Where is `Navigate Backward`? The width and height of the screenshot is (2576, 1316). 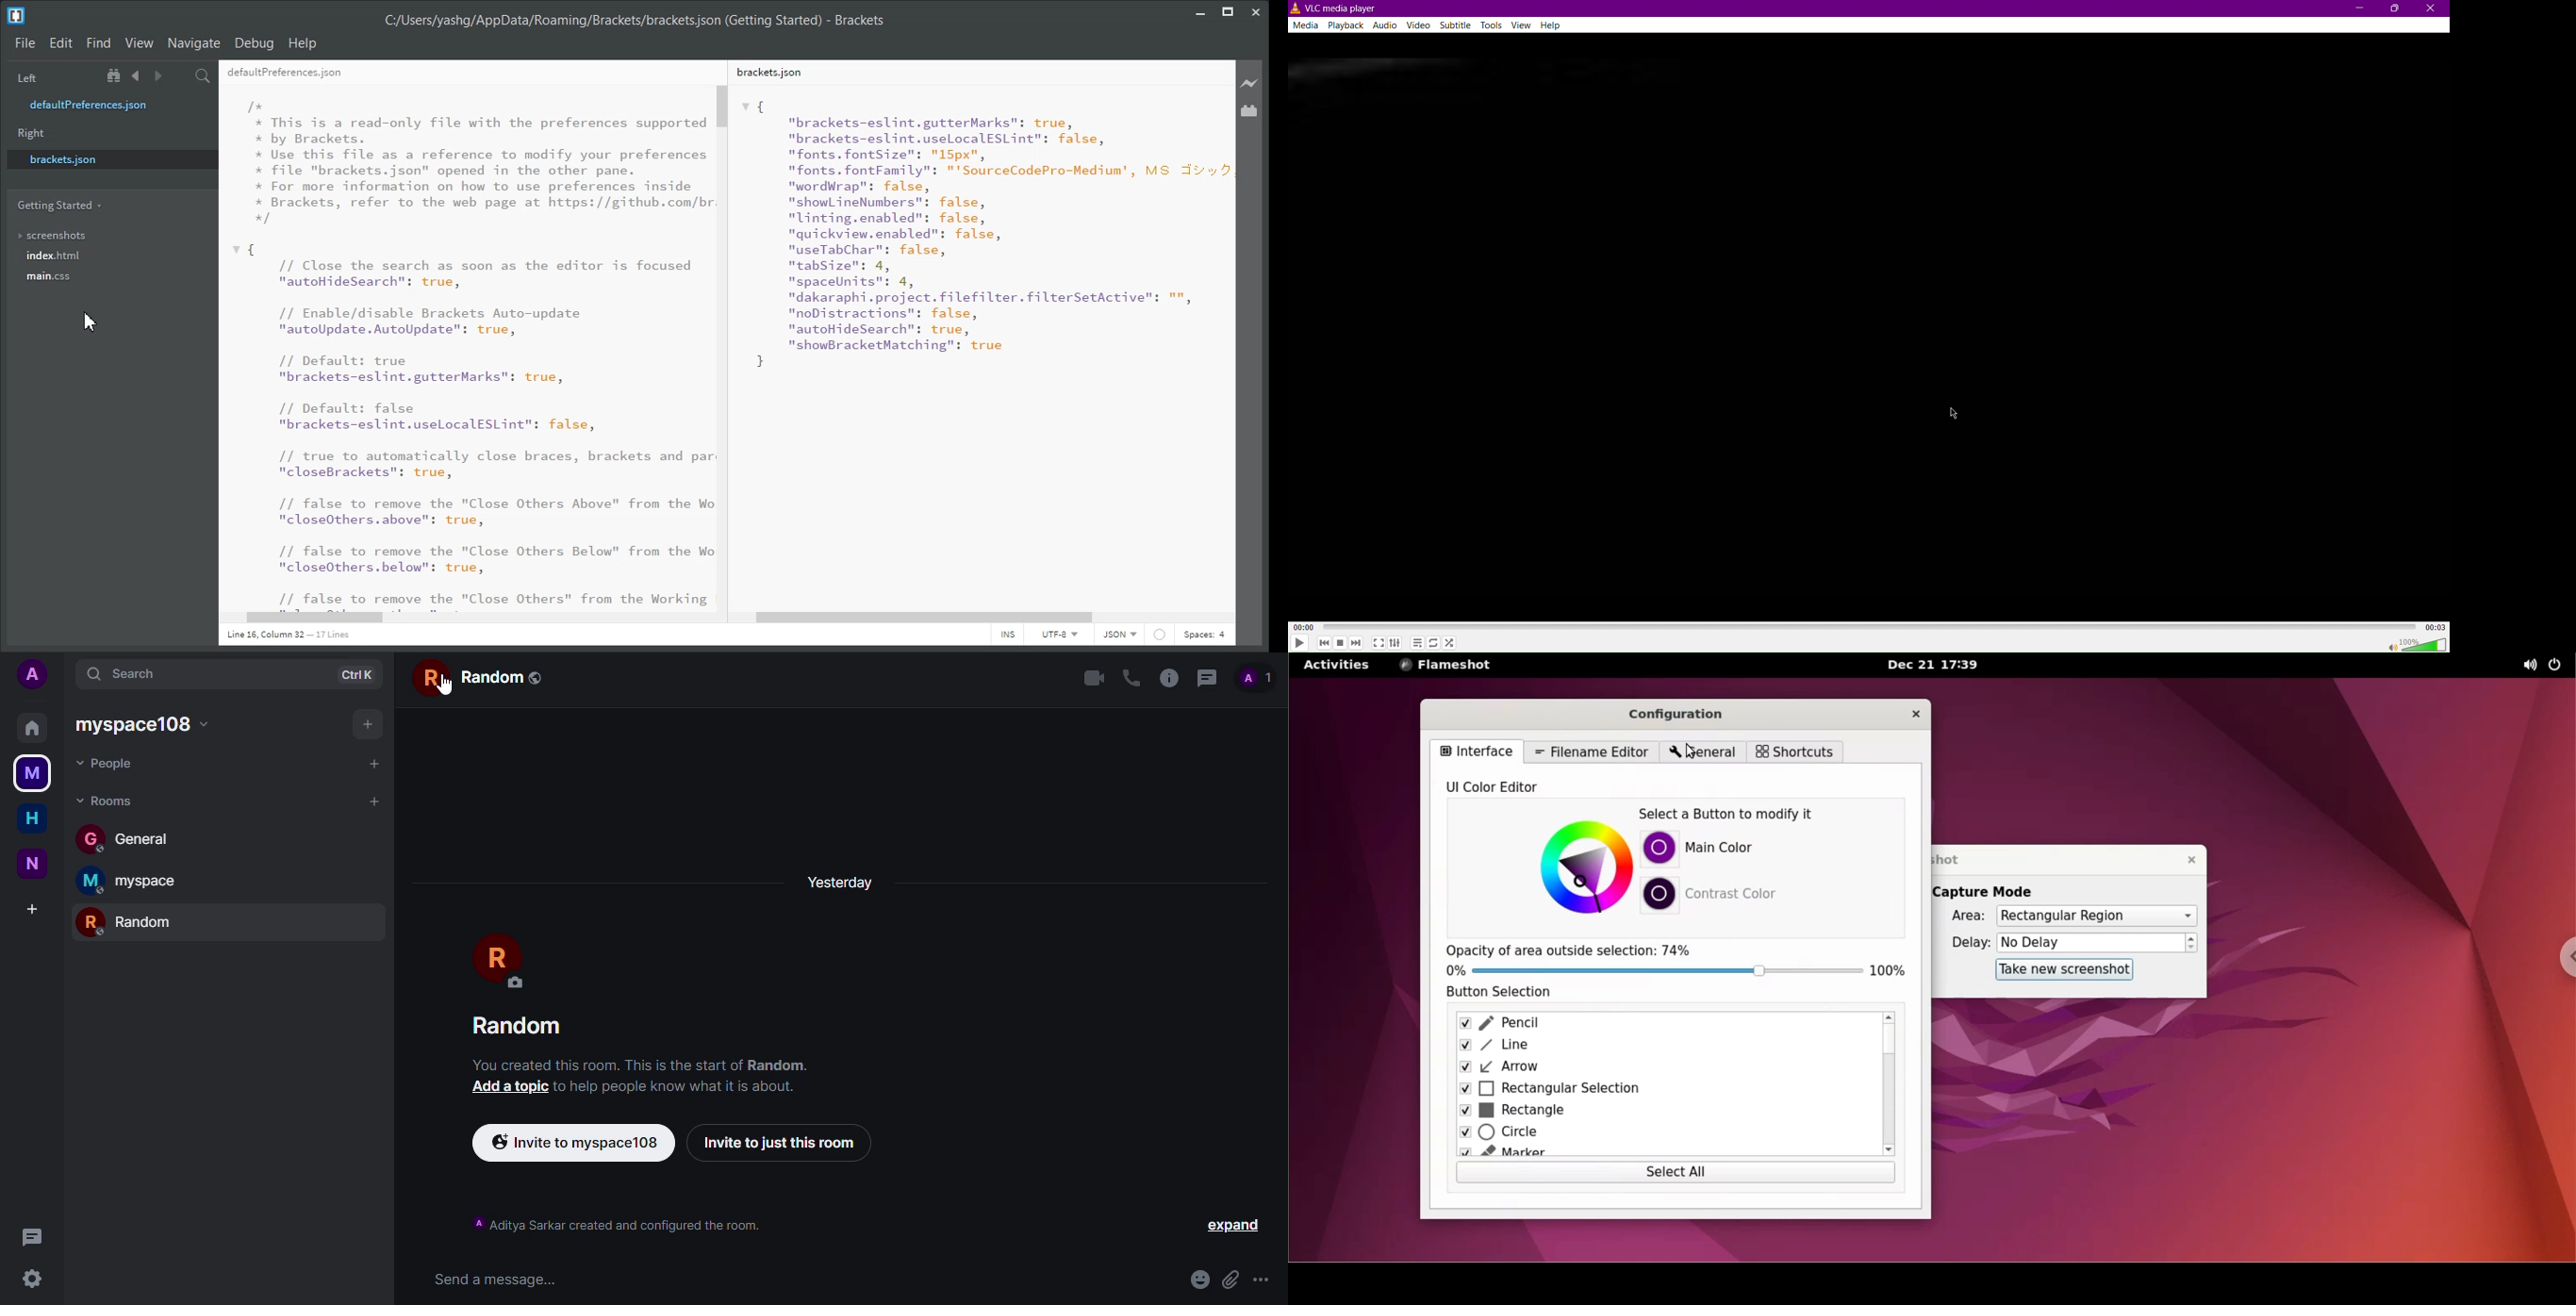
Navigate Backward is located at coordinates (136, 76).